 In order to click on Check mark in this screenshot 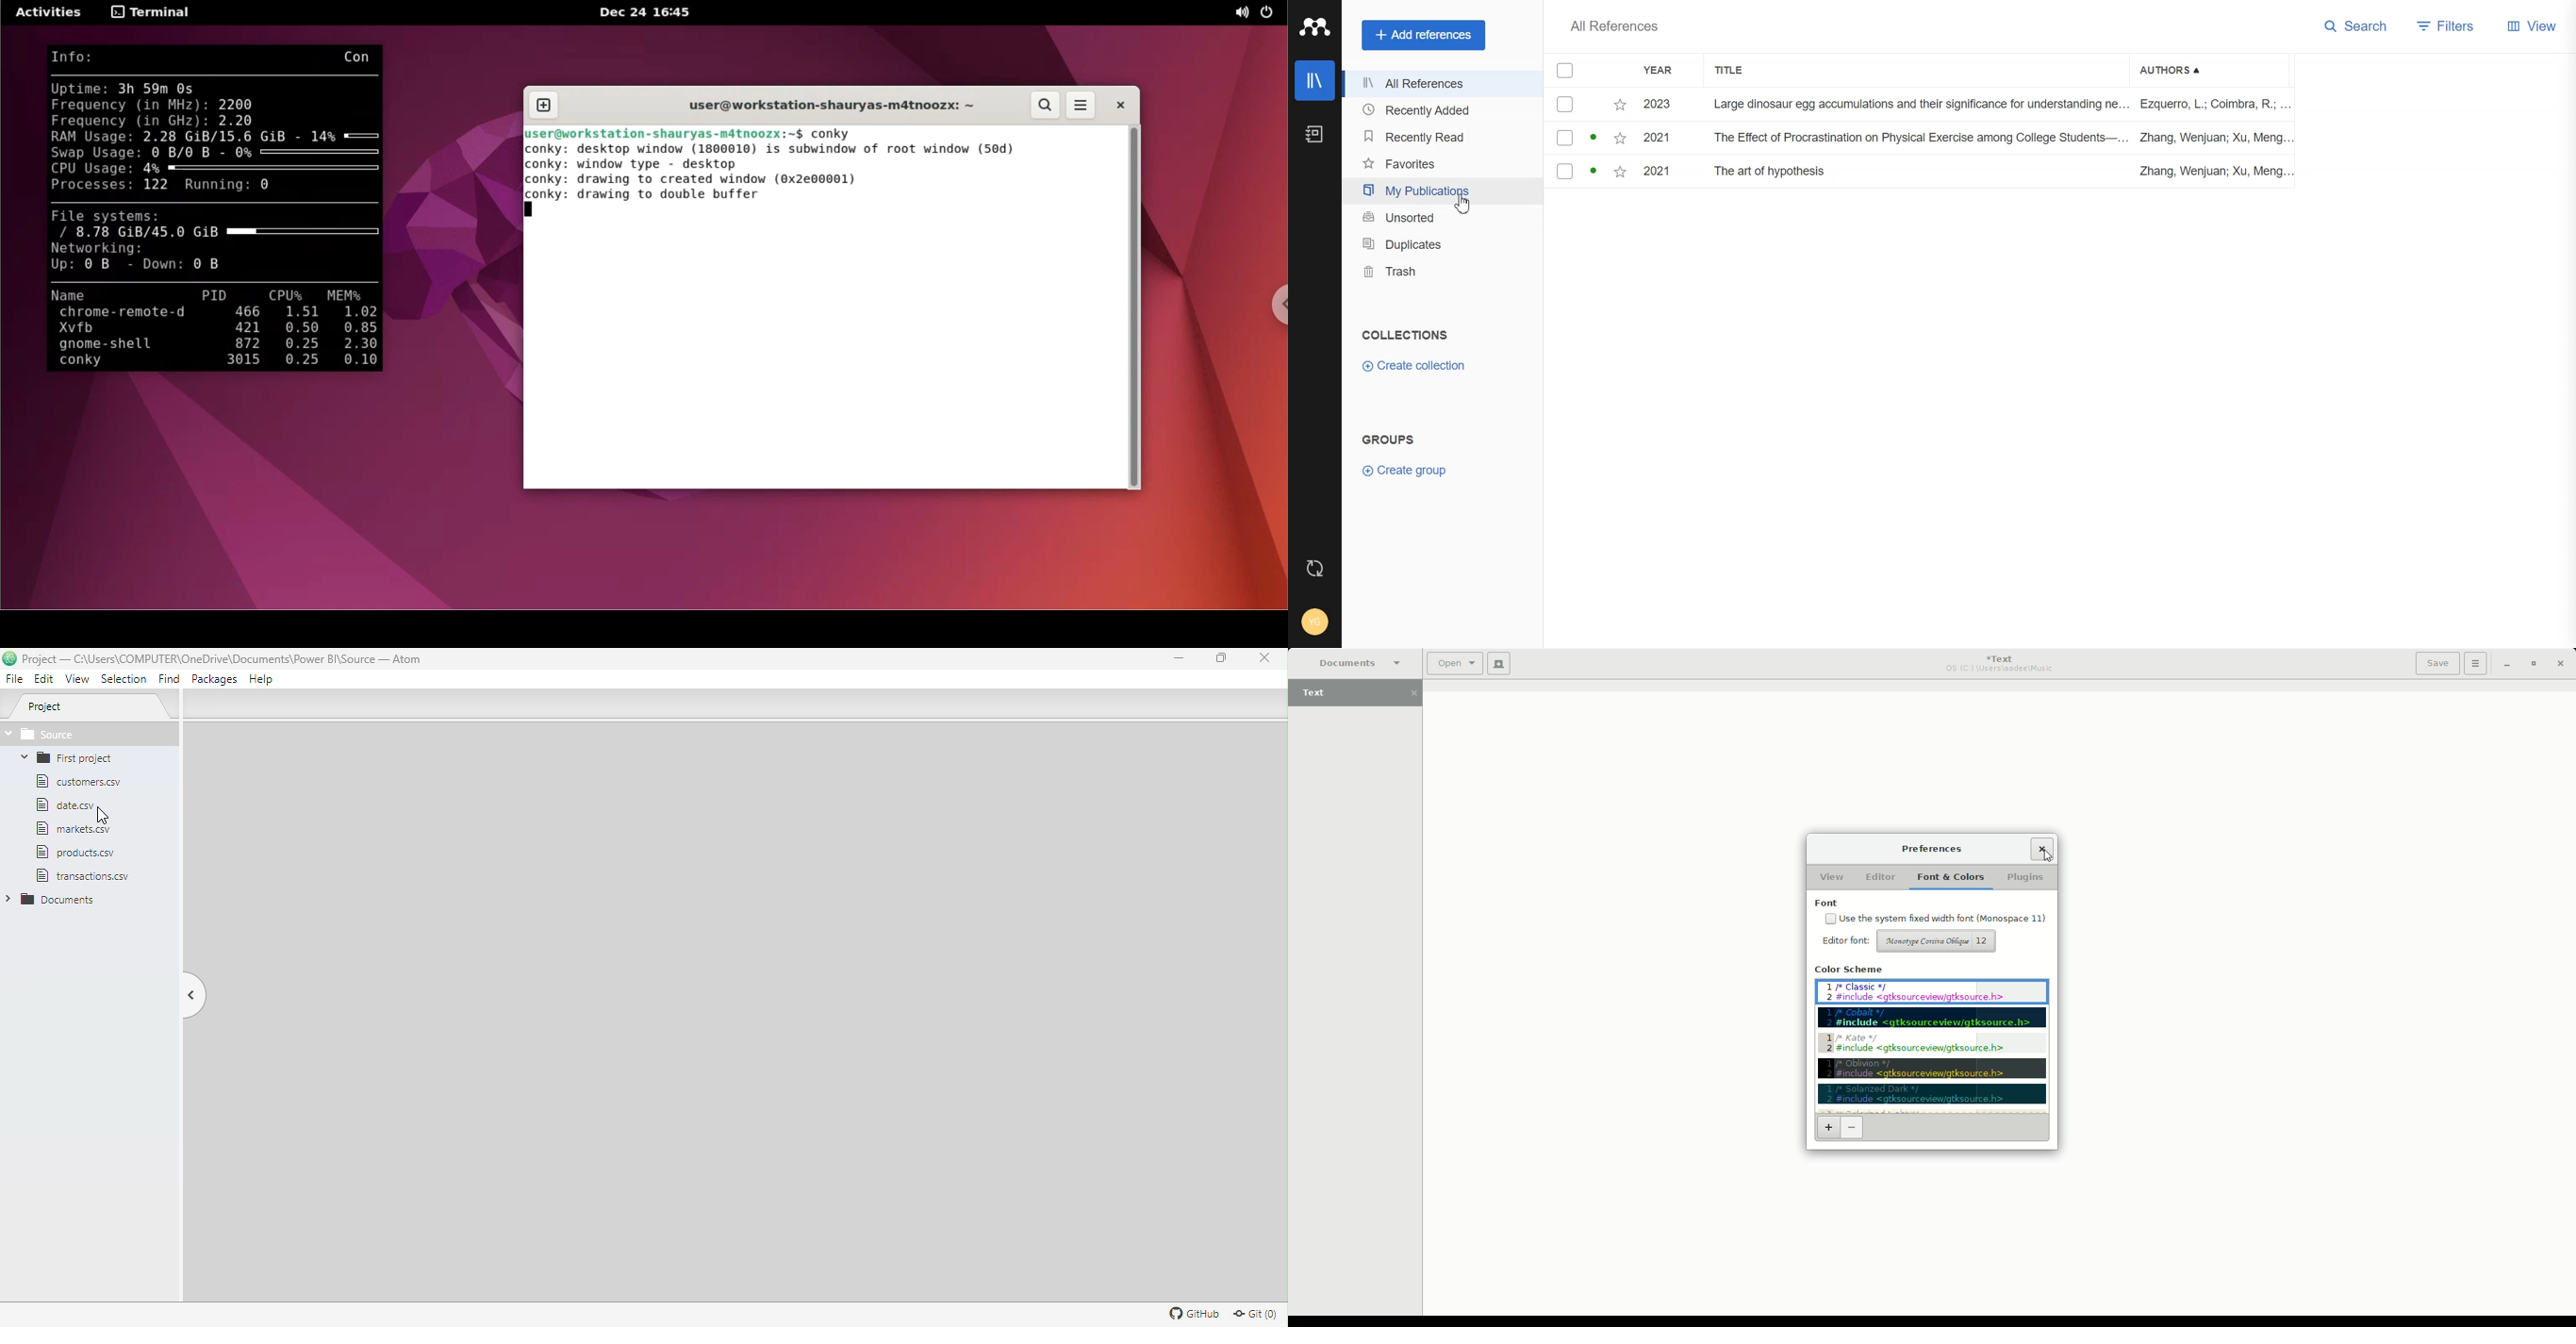, I will do `click(1566, 70)`.